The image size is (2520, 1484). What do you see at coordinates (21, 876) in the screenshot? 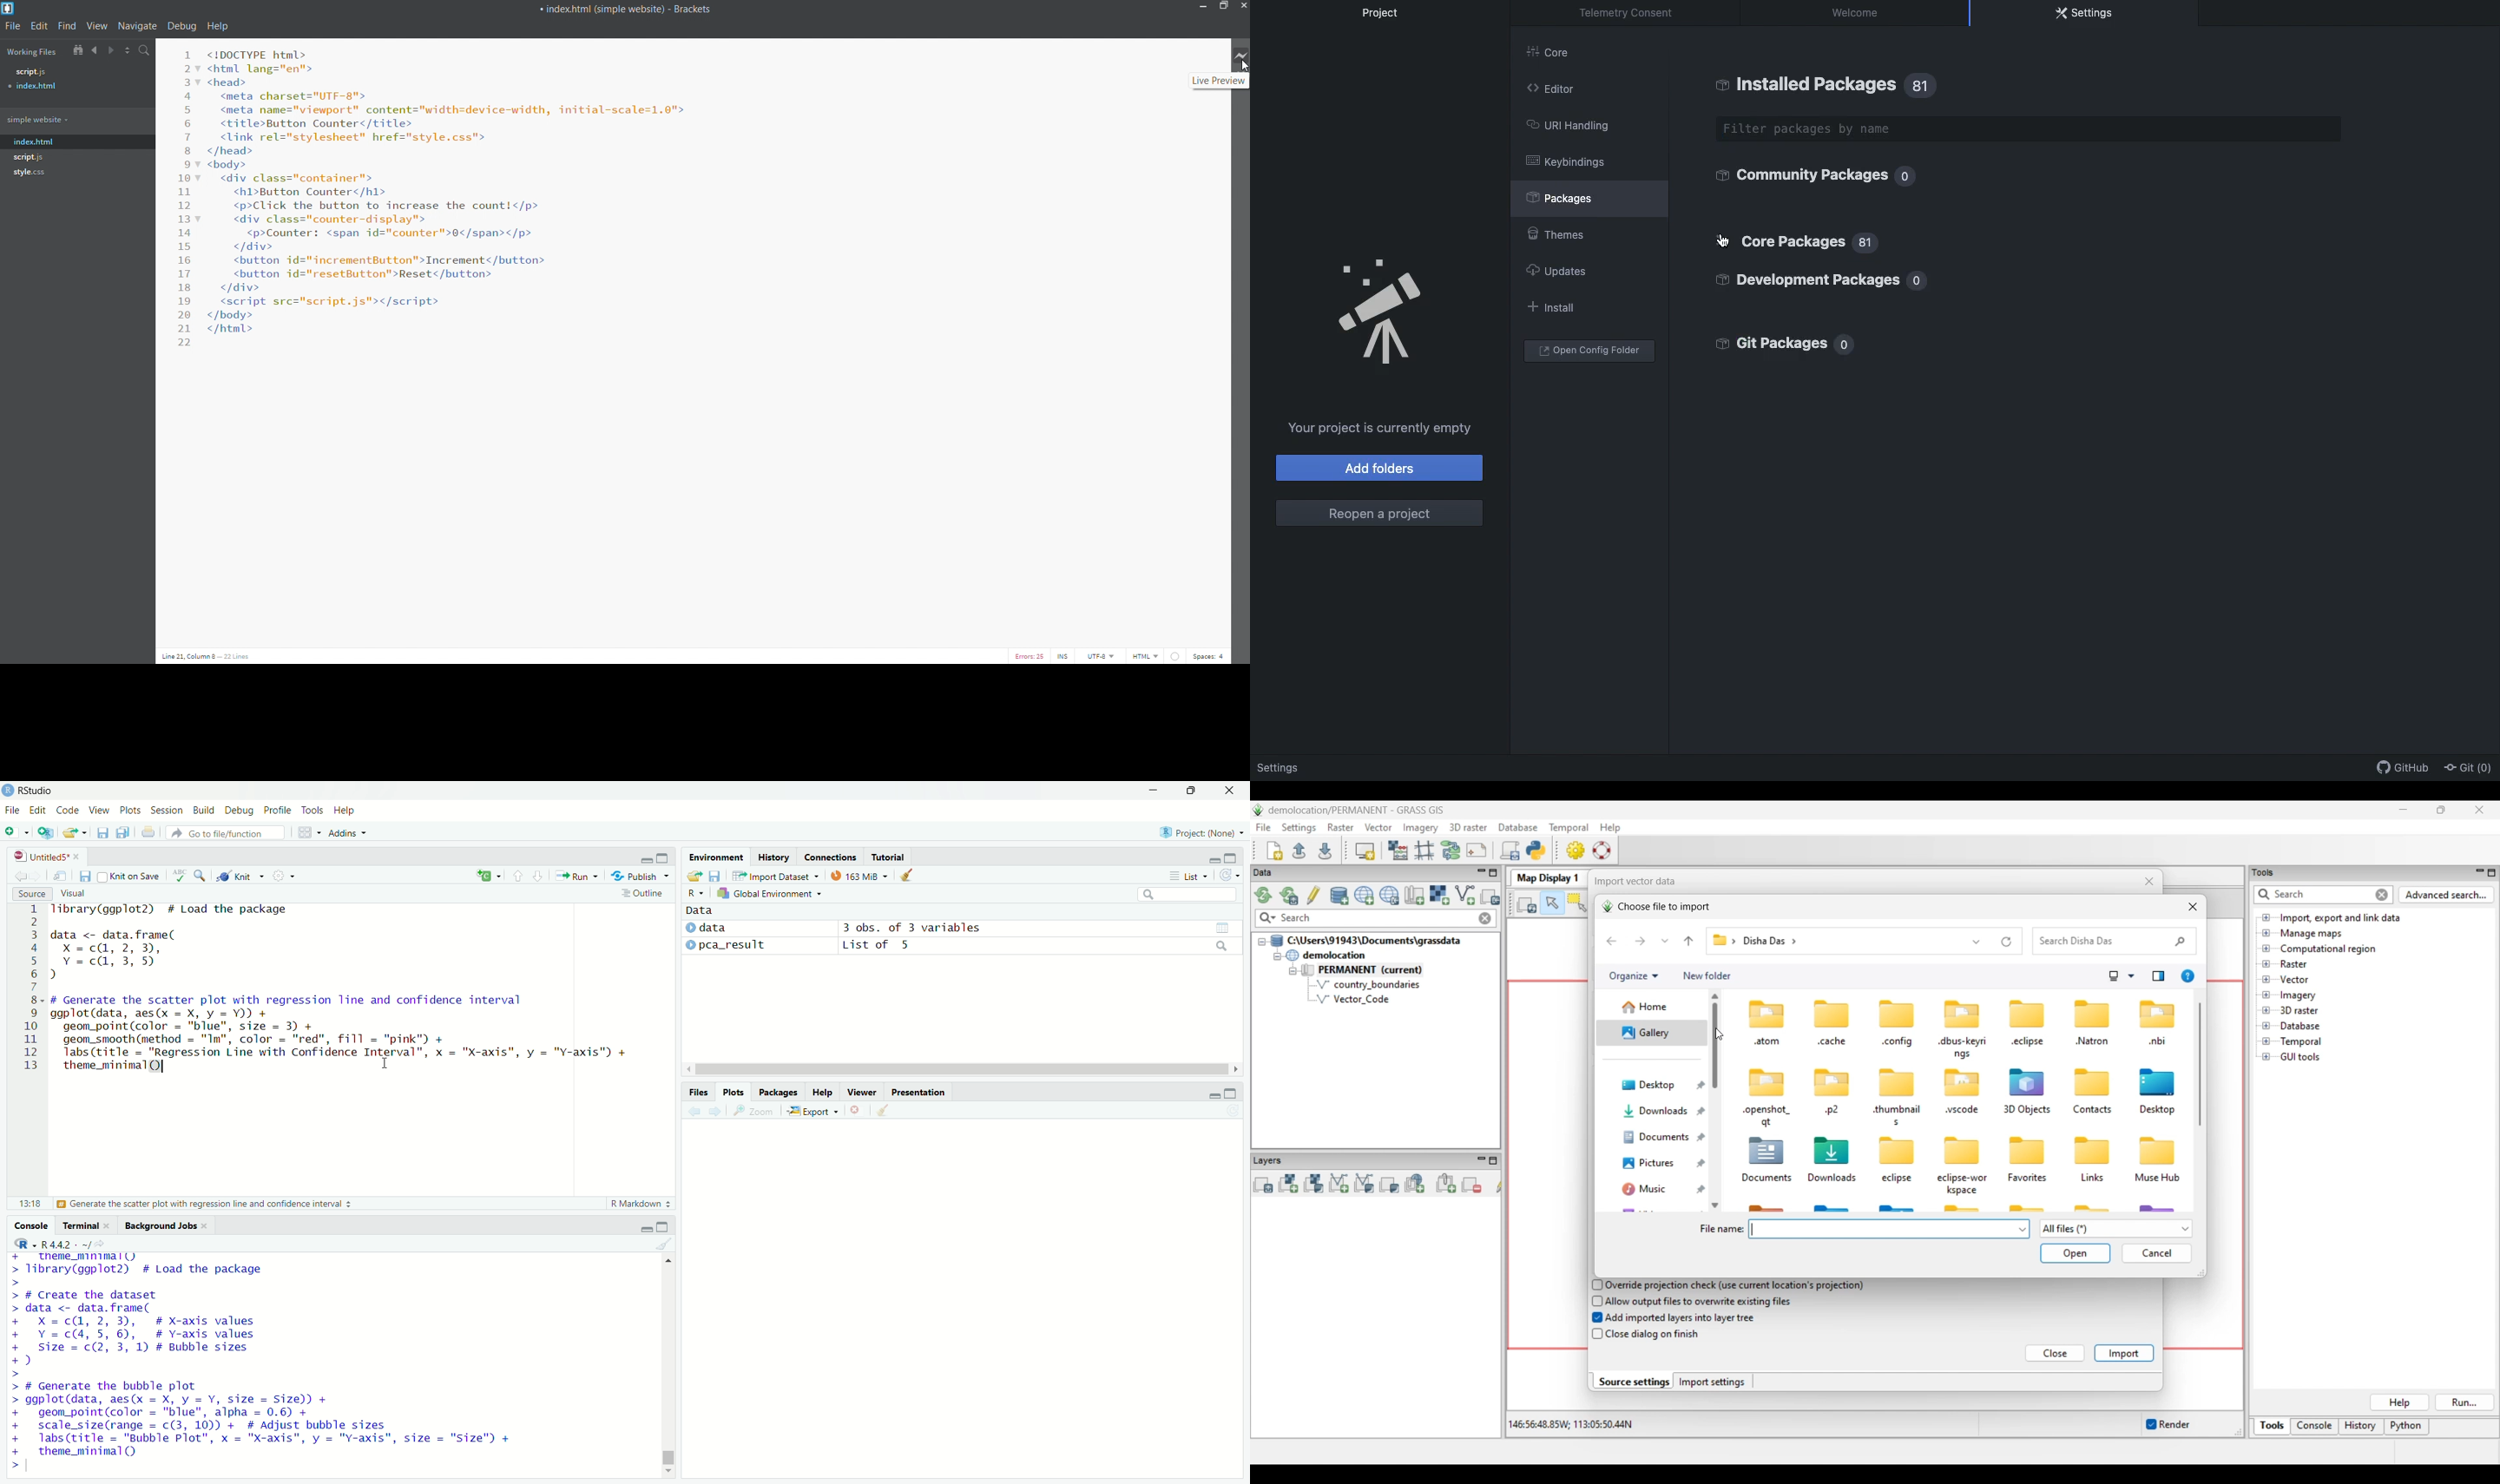
I see `Go back to previous source location` at bounding box center [21, 876].